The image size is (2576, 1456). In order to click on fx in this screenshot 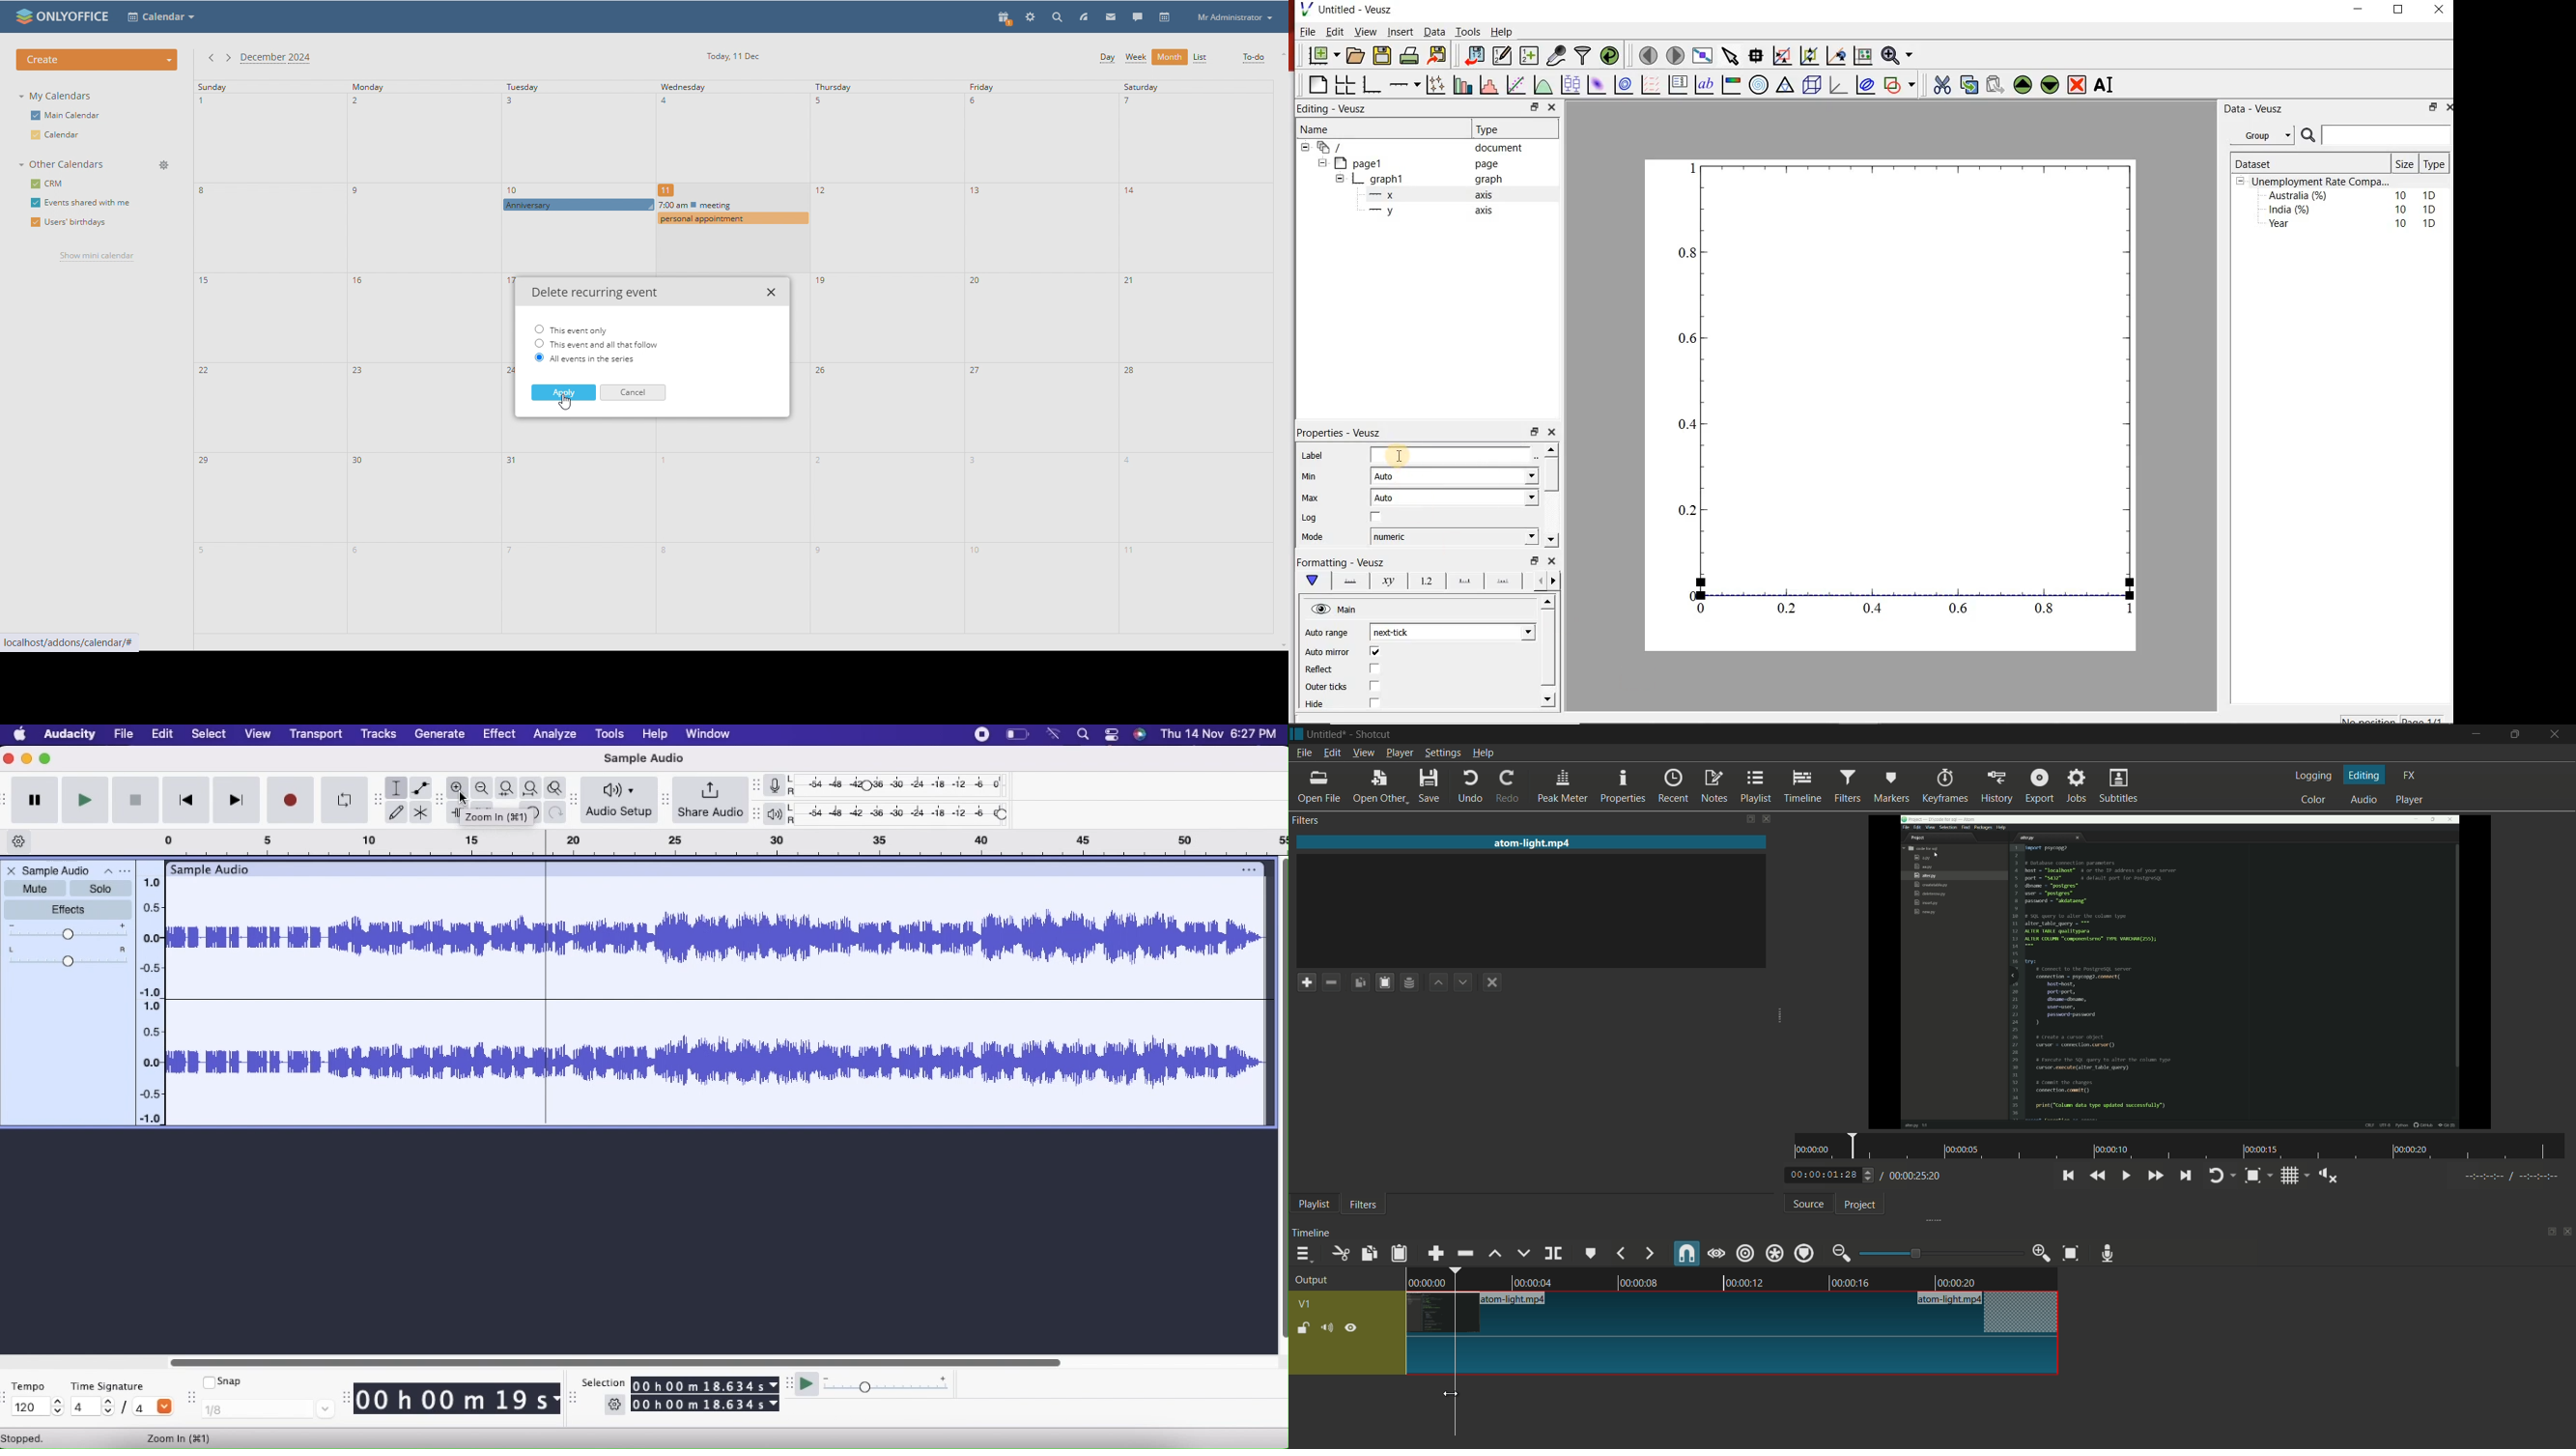, I will do `click(2409, 775)`.